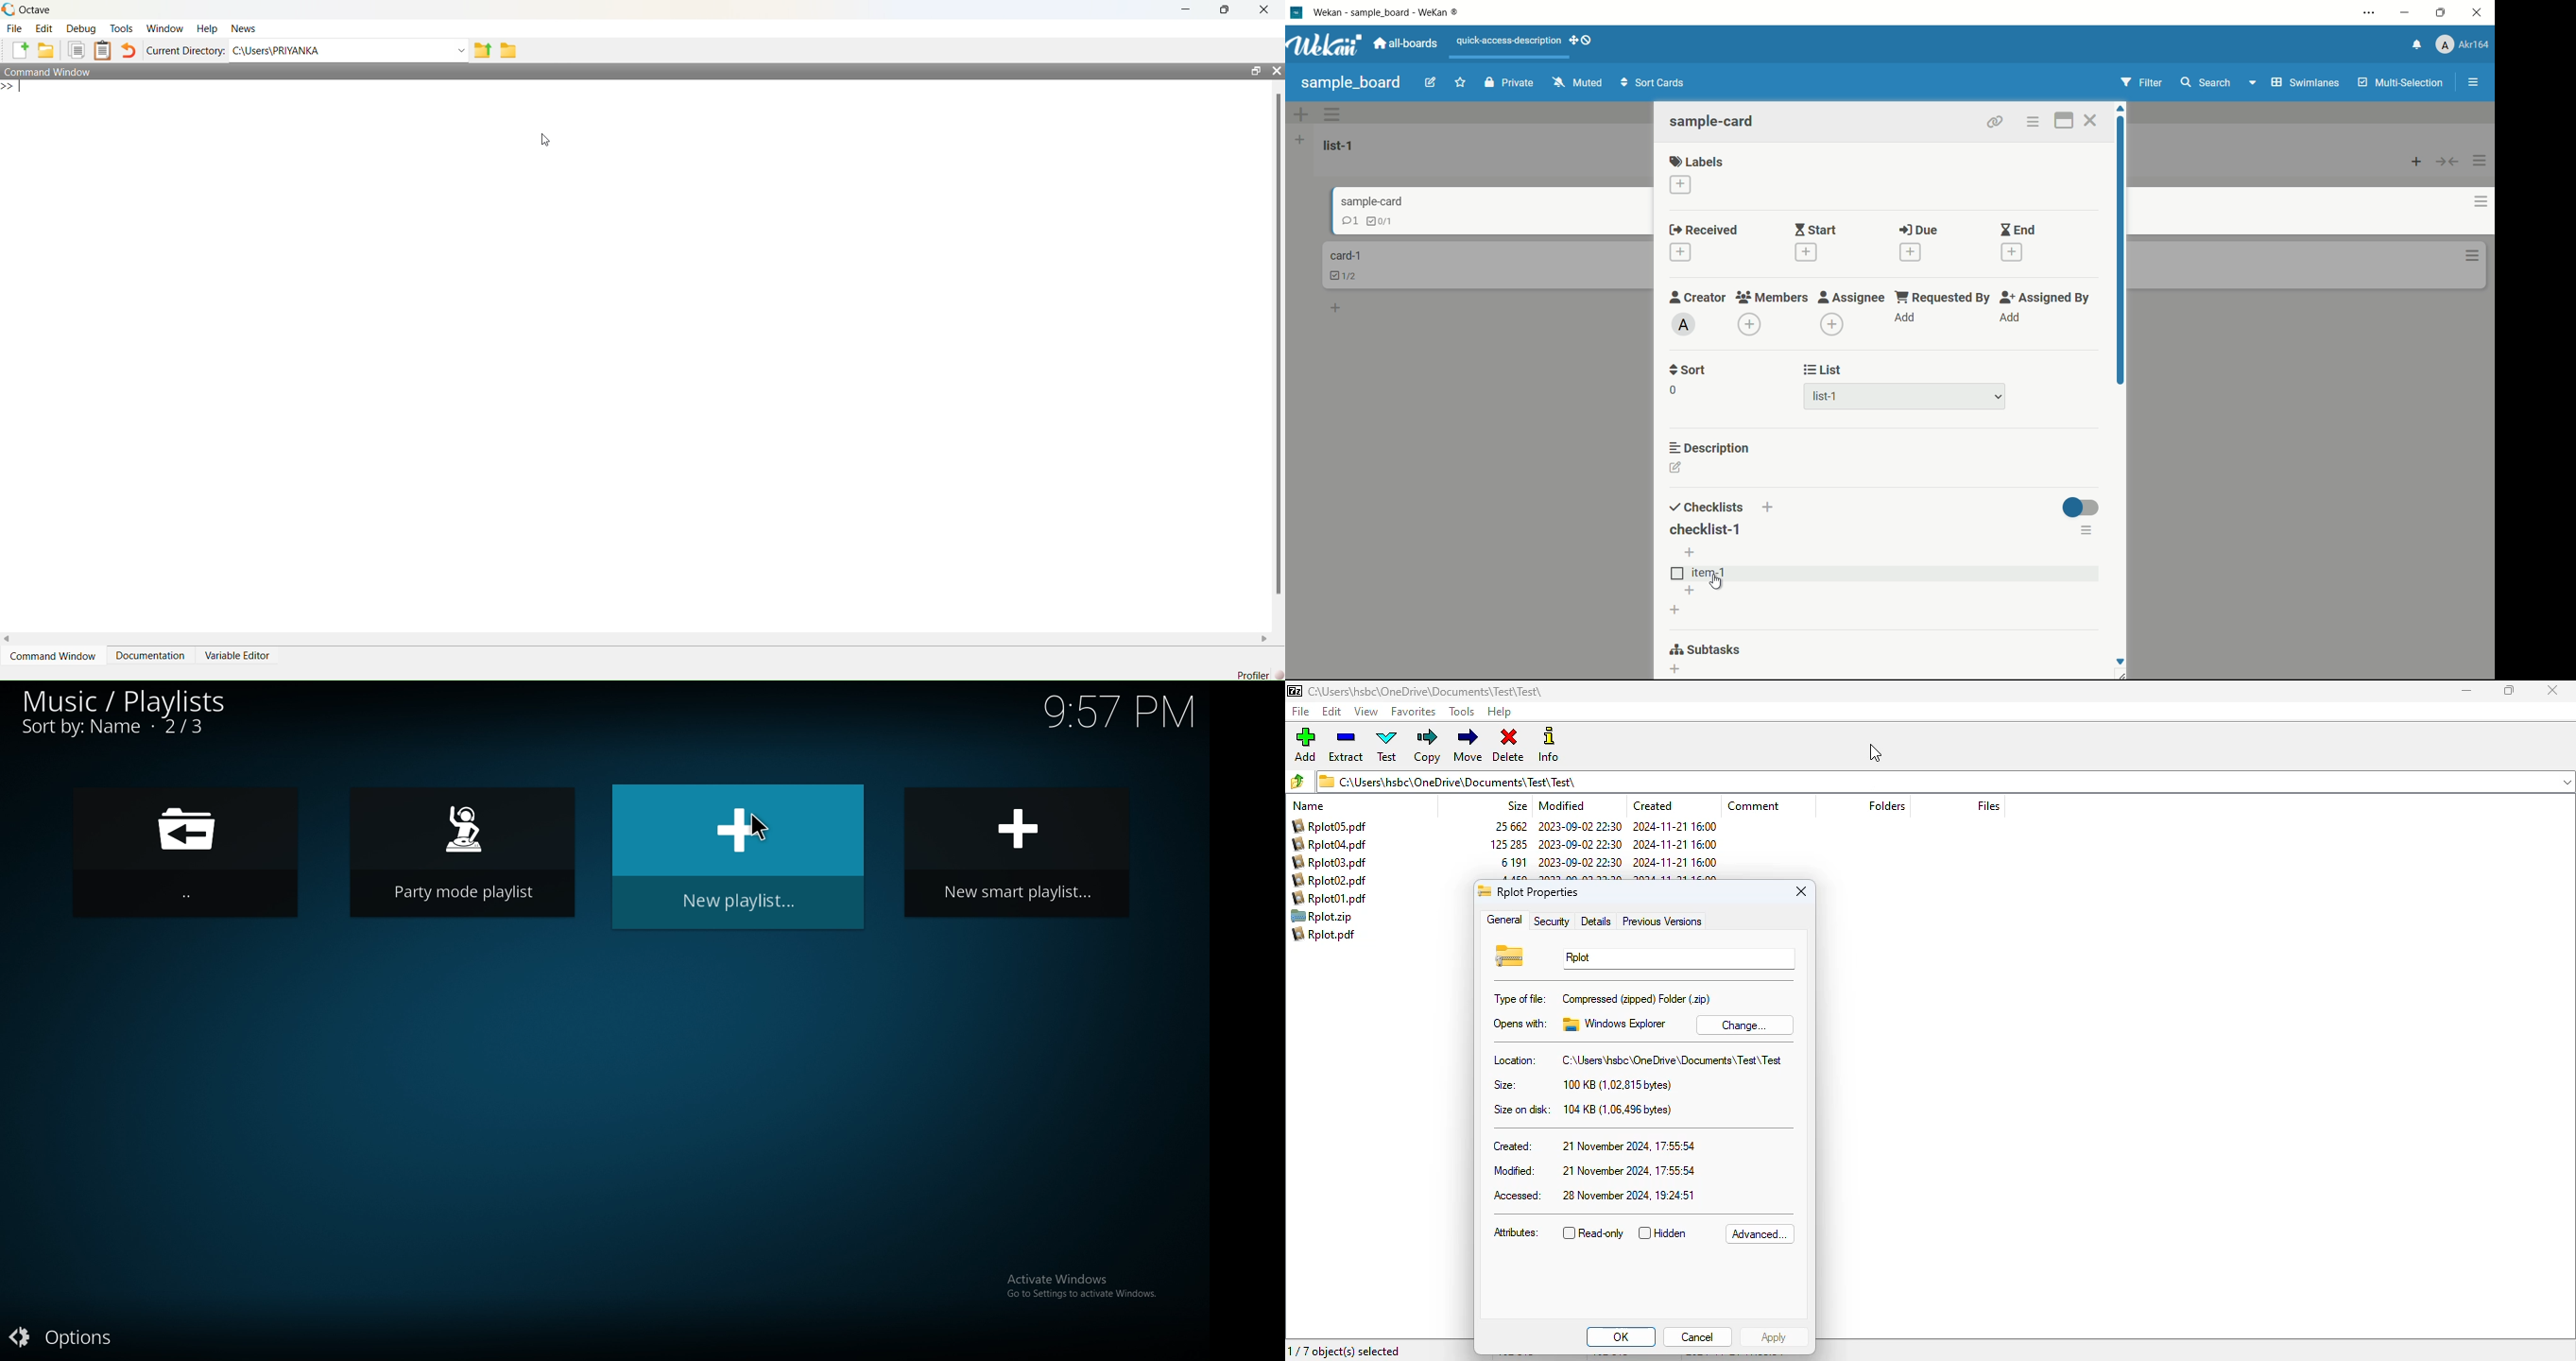 This screenshot has width=2576, height=1372. Describe the element at coordinates (1460, 82) in the screenshot. I see `star` at that location.